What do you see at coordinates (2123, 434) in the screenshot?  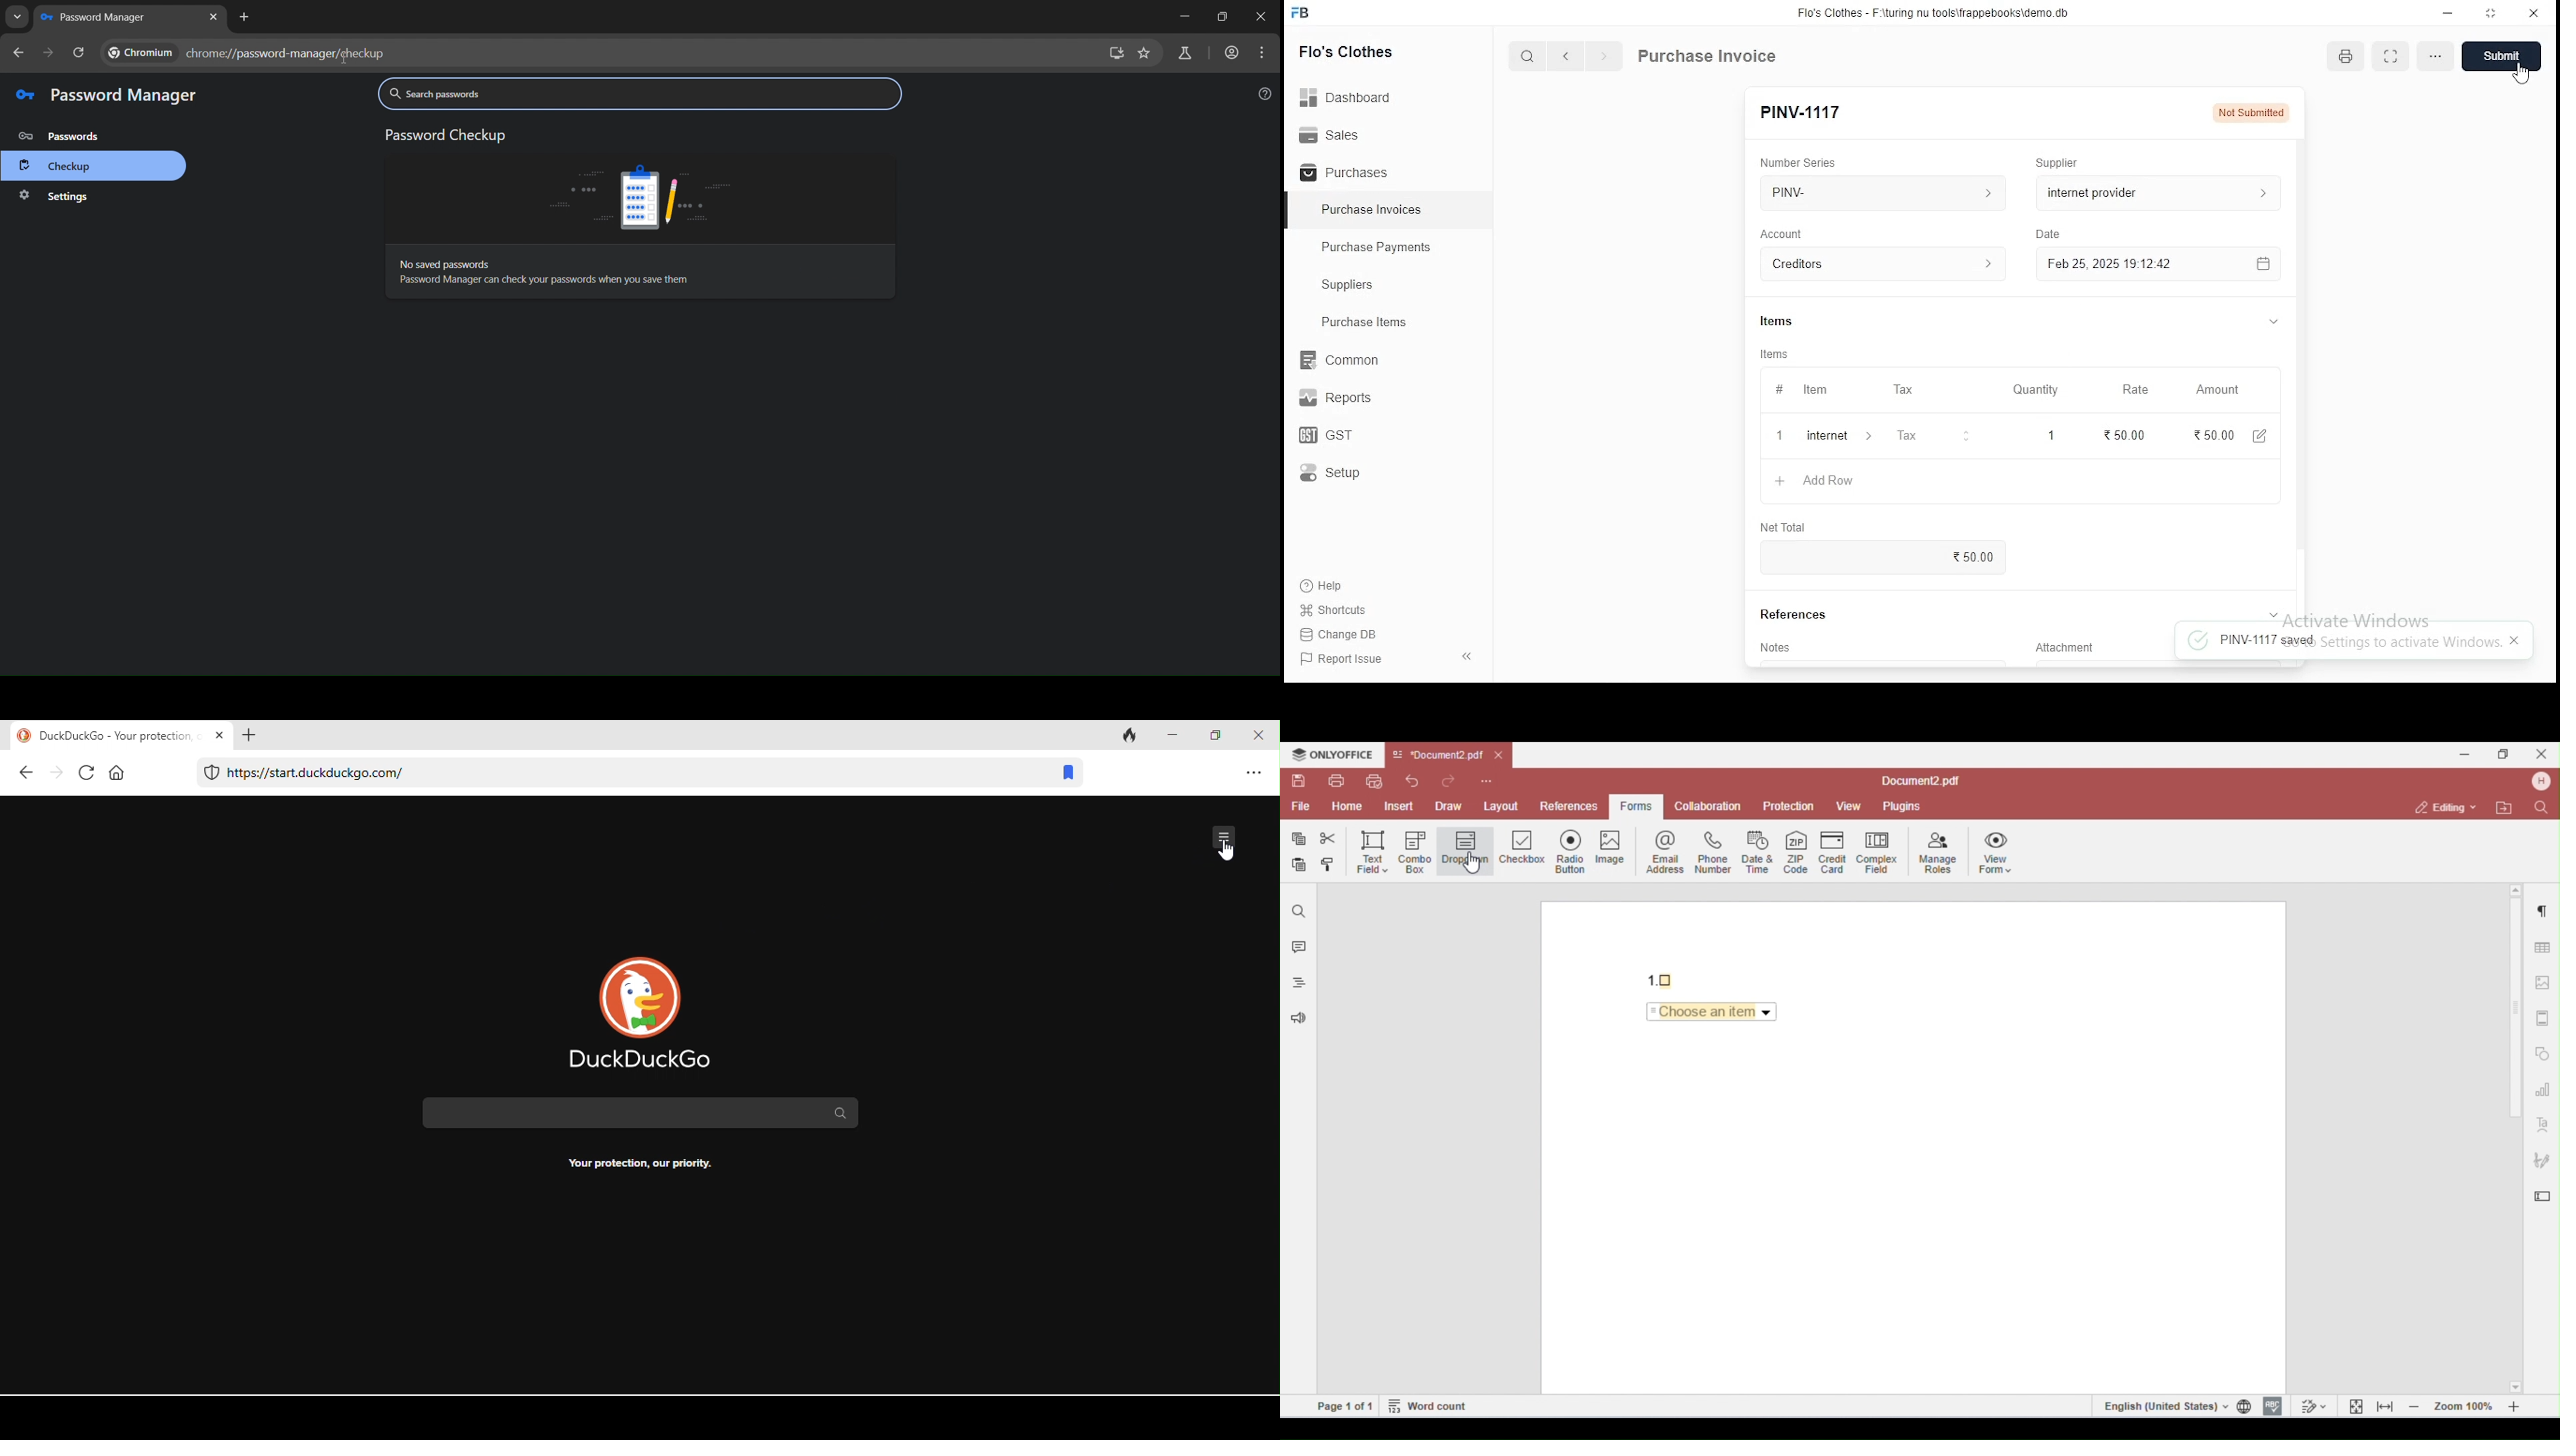 I see `50.00` at bounding box center [2123, 434].